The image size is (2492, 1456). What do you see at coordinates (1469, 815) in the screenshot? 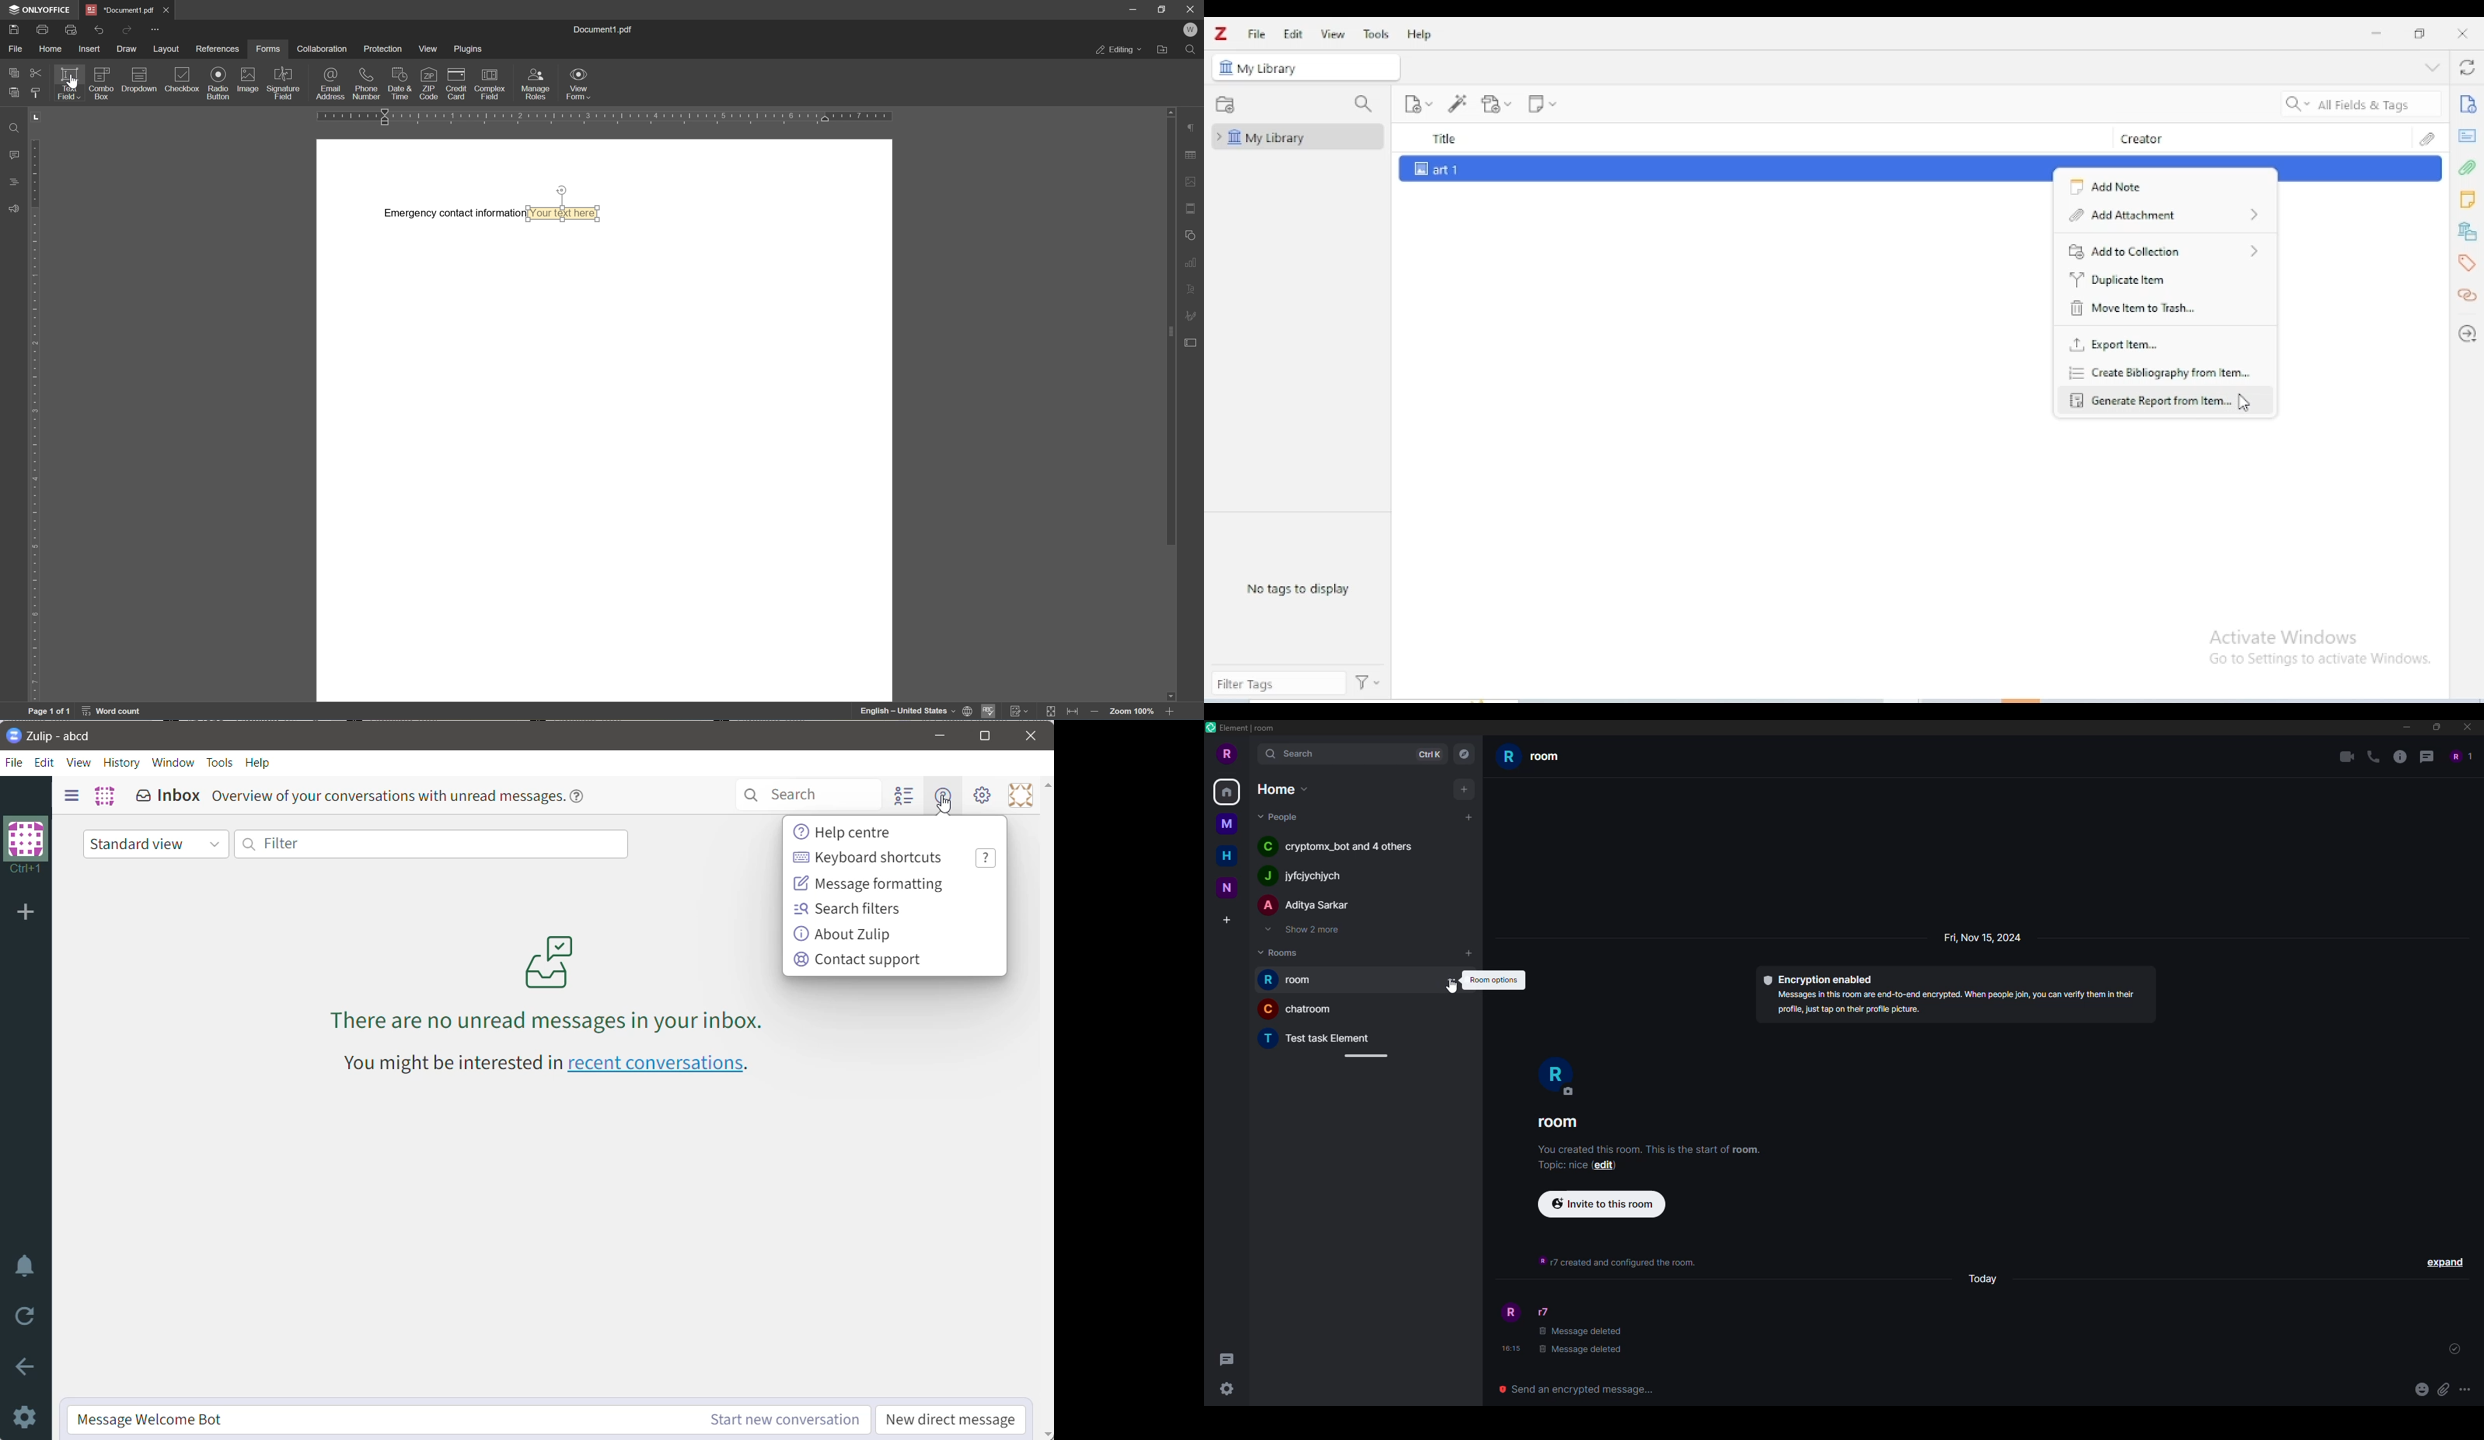
I see `add` at bounding box center [1469, 815].